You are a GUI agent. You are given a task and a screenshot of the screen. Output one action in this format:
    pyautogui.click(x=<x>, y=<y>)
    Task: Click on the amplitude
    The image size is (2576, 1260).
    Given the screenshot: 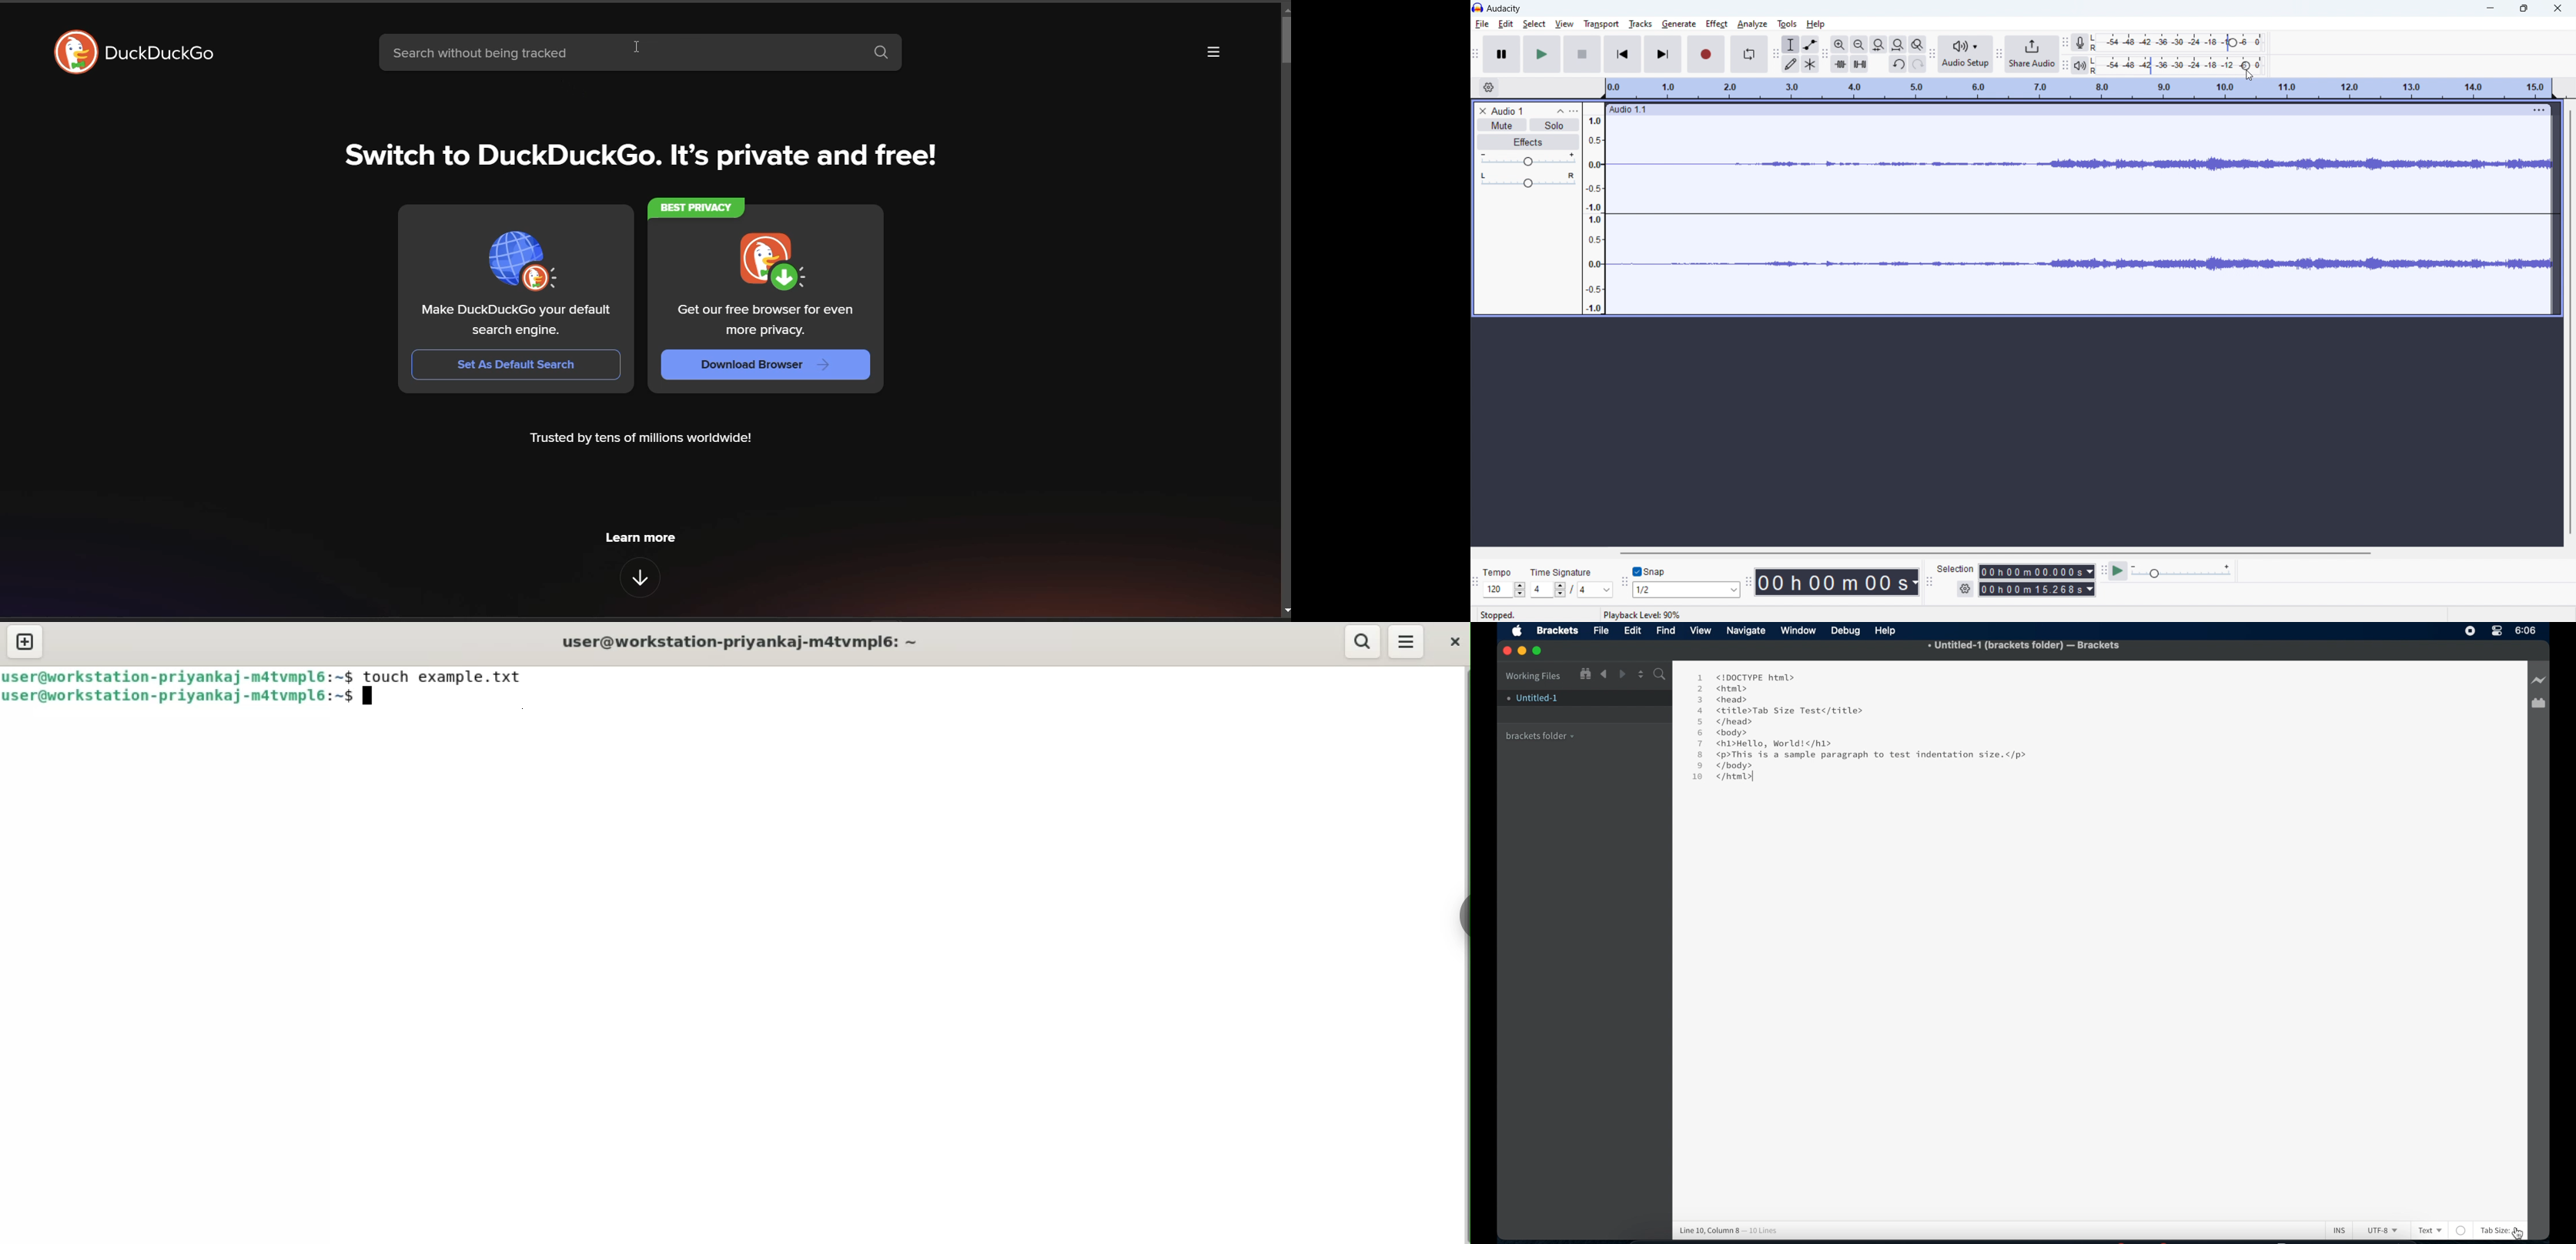 What is the action you would take?
    pyautogui.click(x=1594, y=209)
    